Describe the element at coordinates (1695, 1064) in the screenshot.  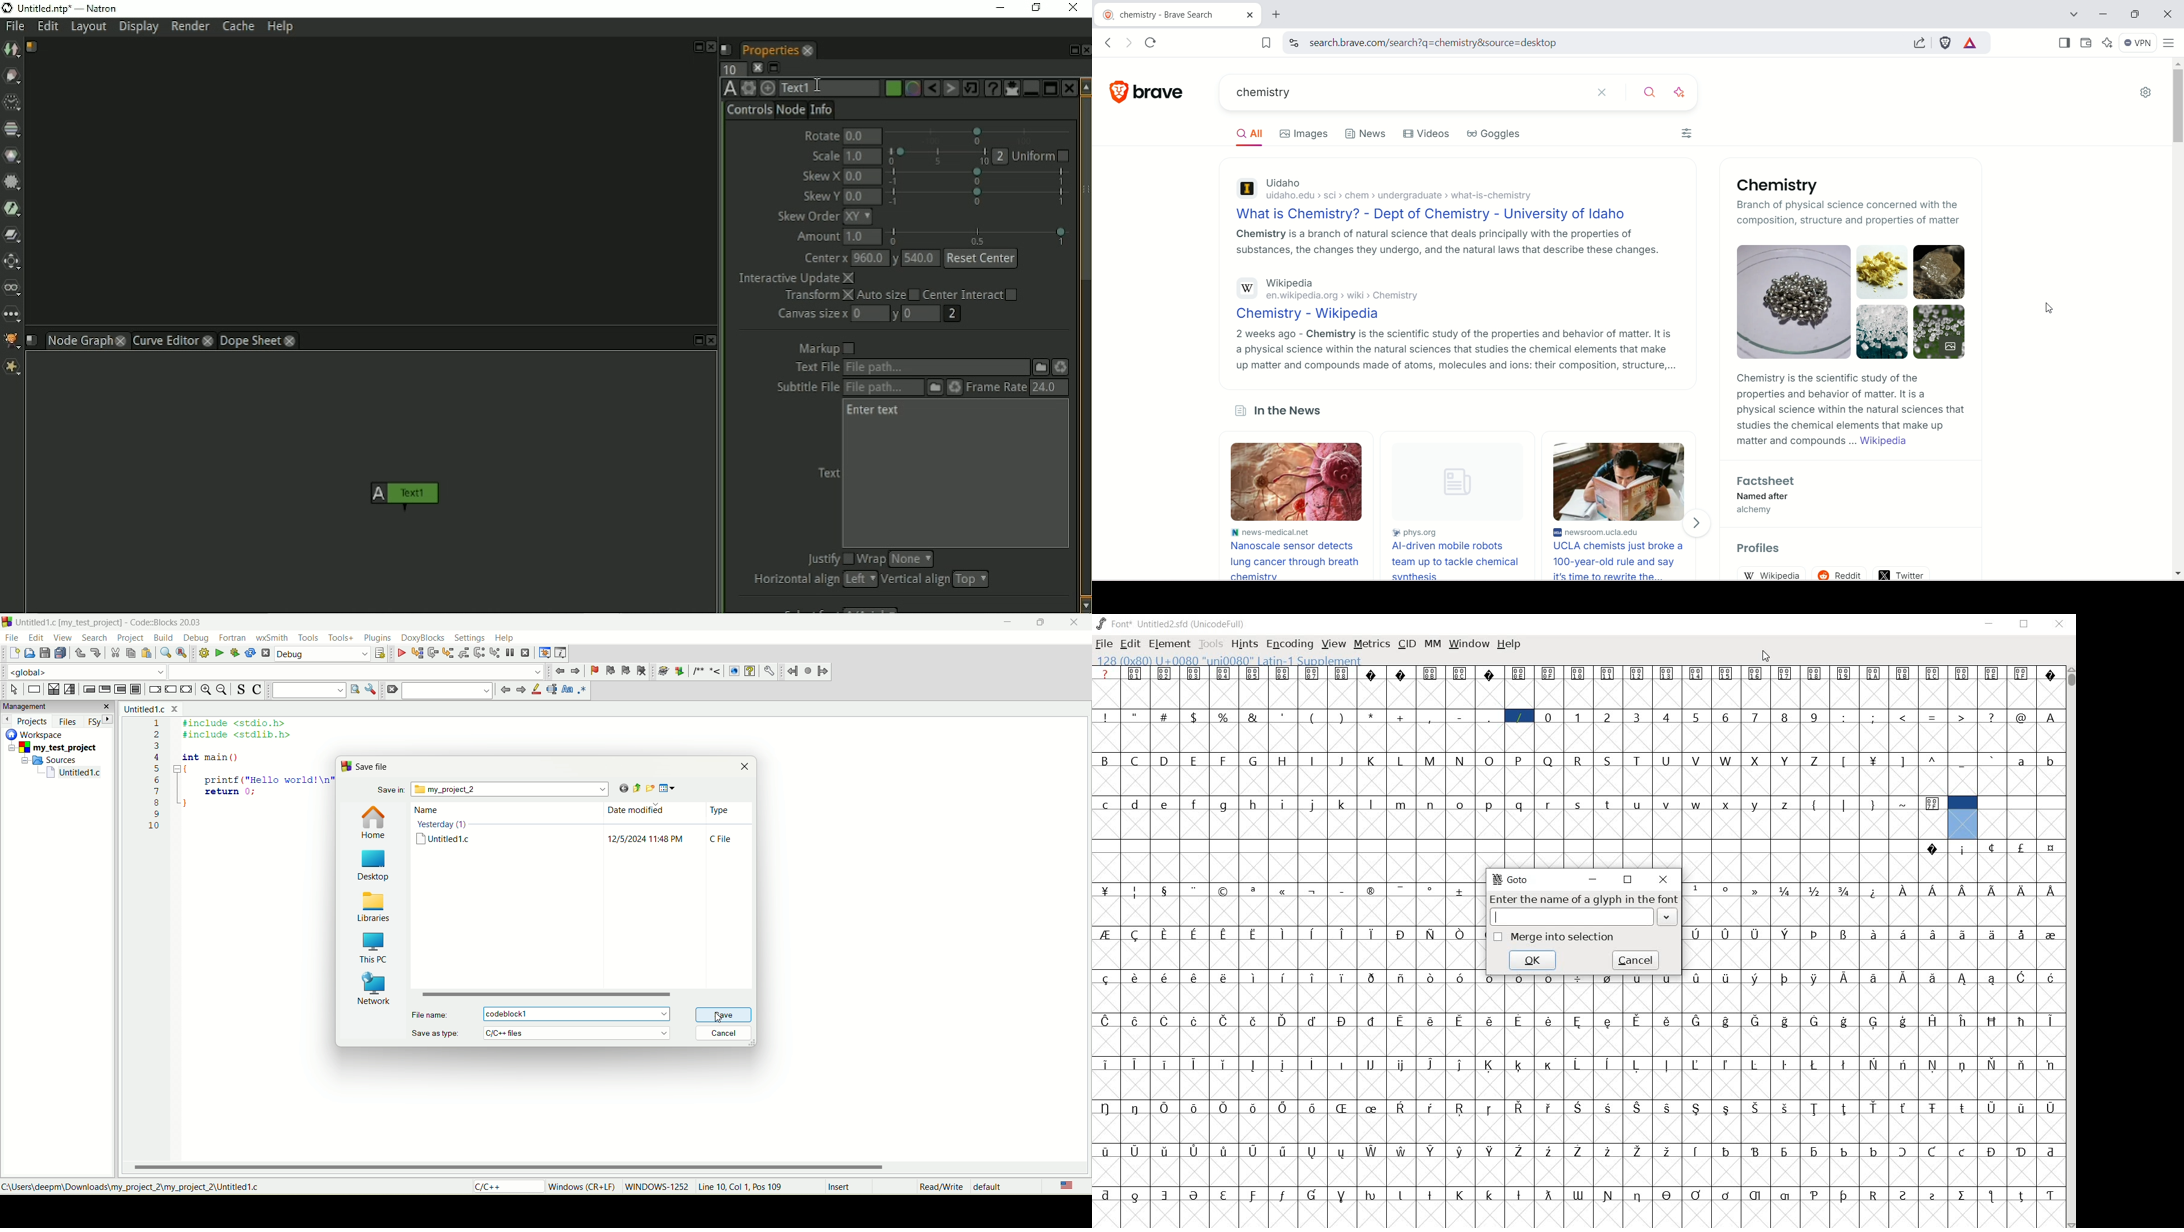
I see `Symbol` at that location.